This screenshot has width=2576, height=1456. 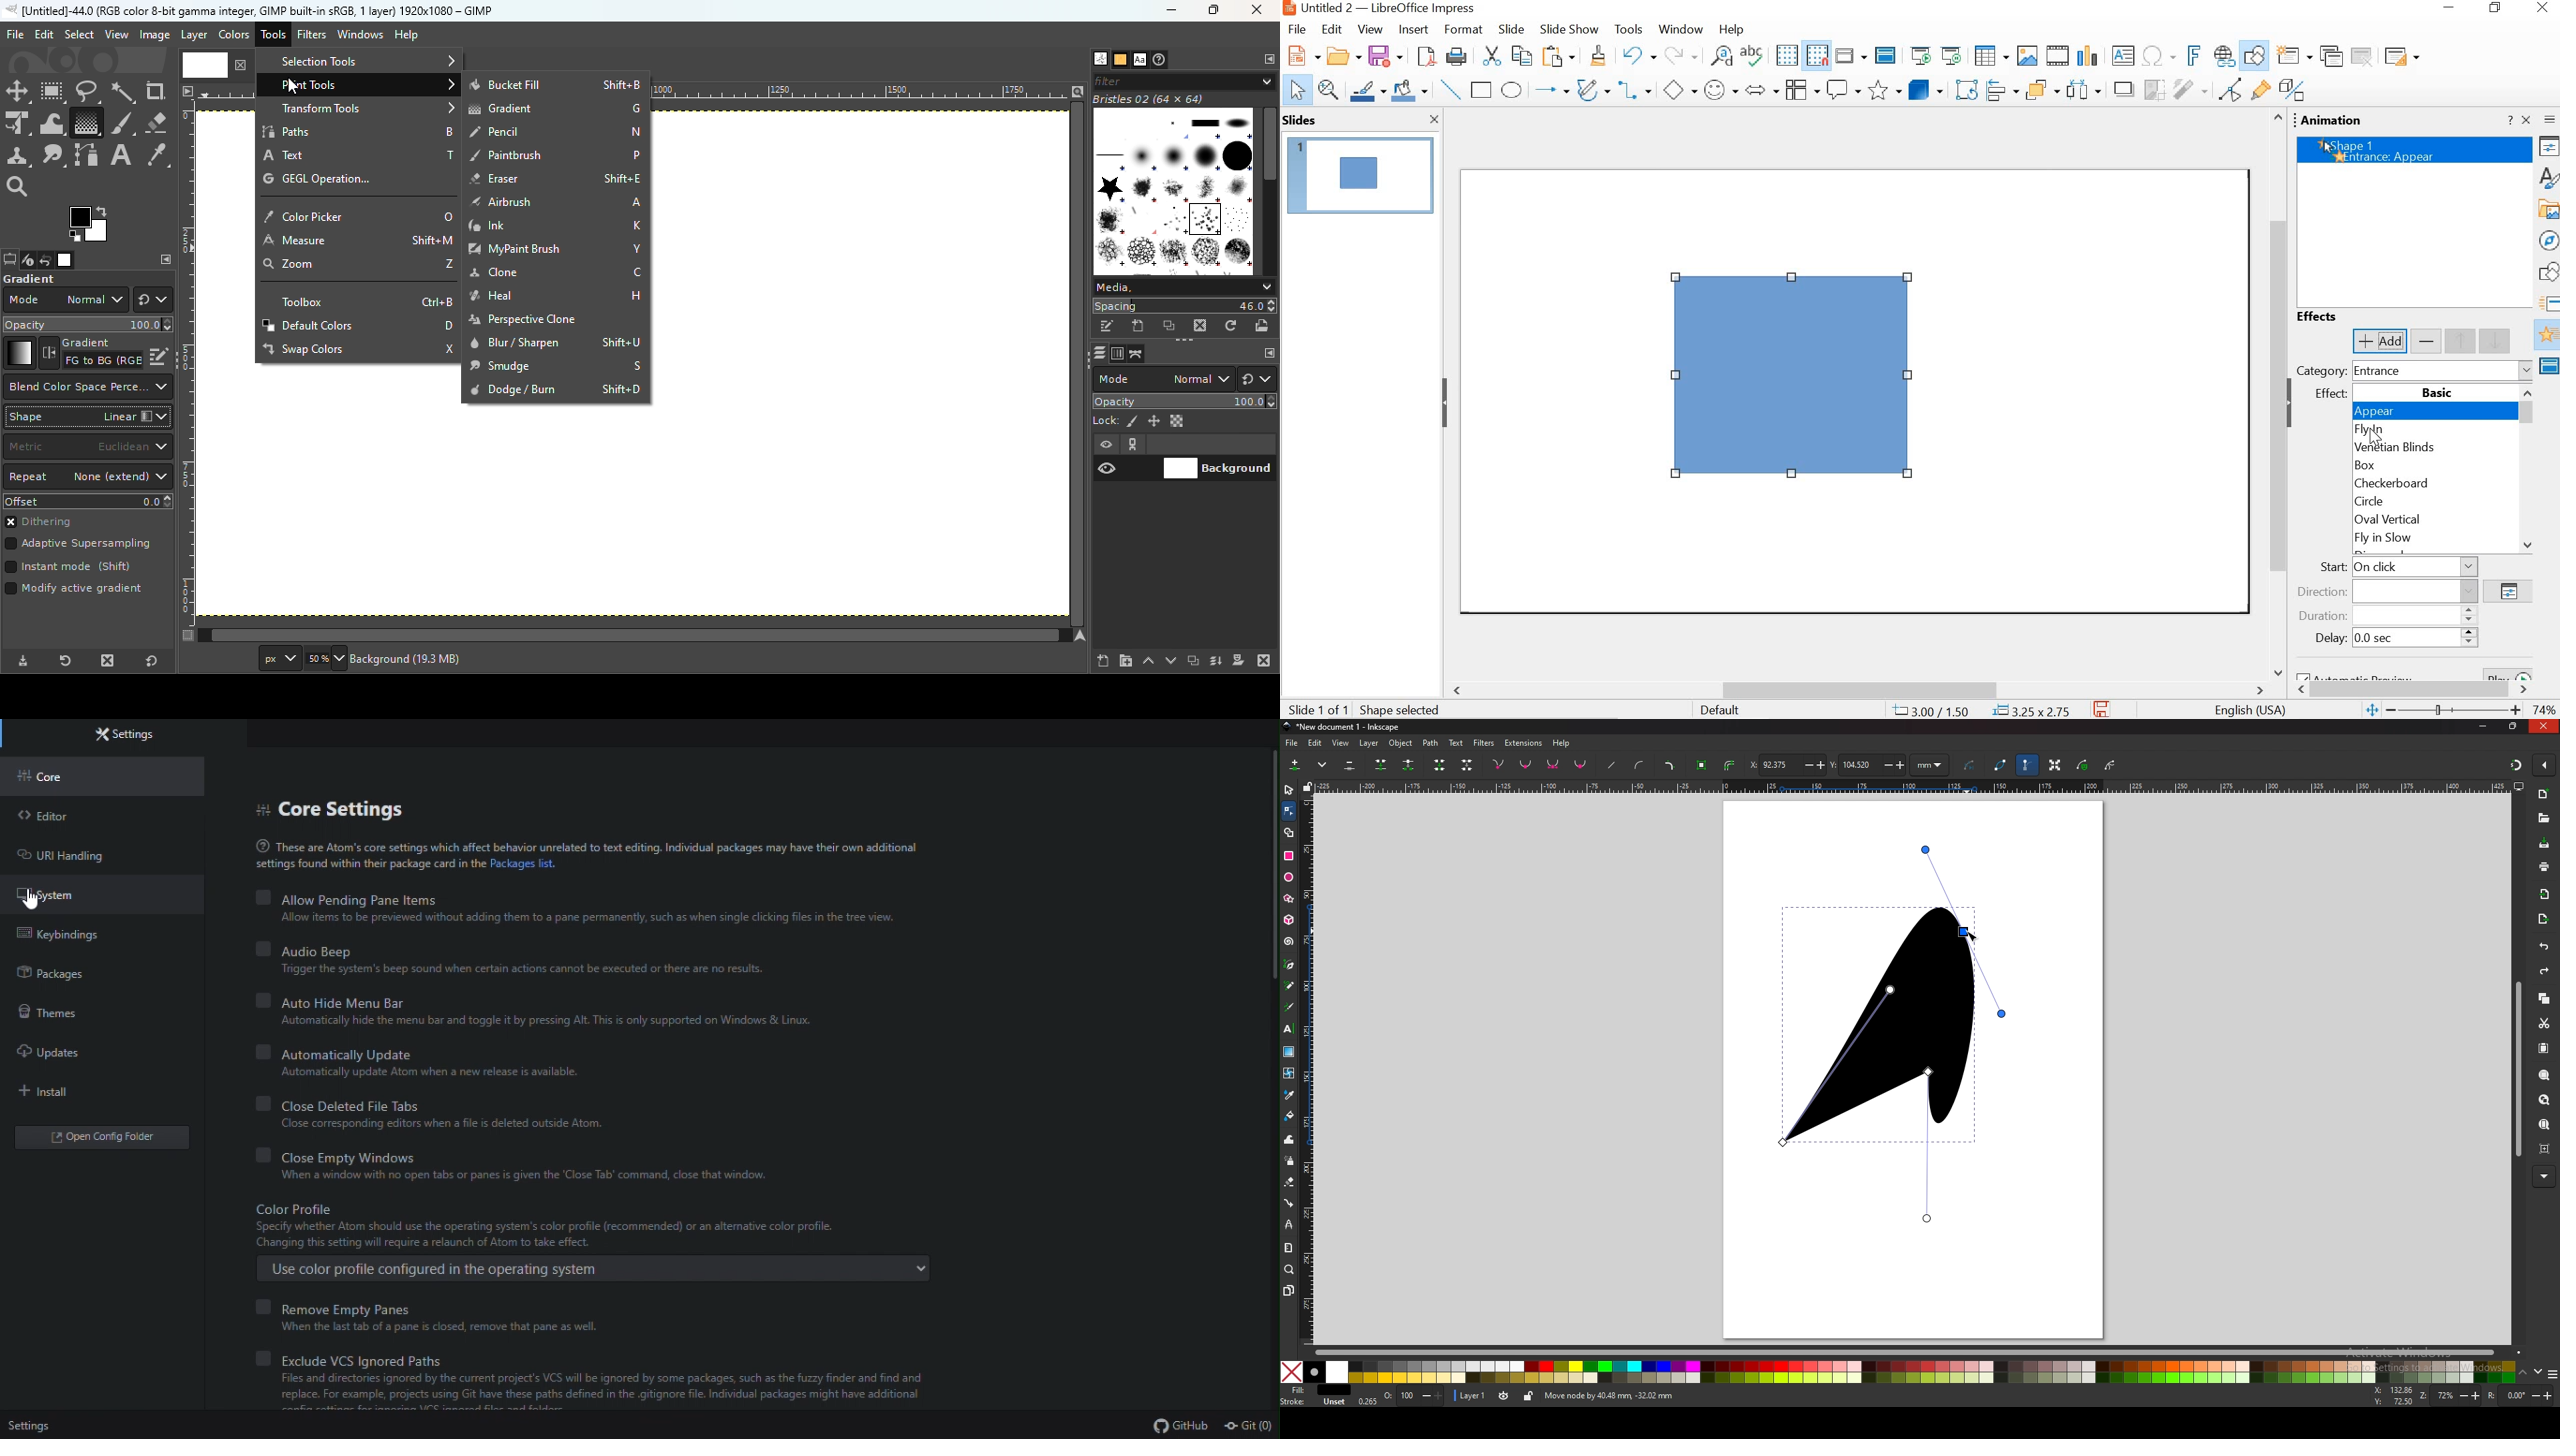 What do you see at coordinates (2045, 88) in the screenshot?
I see `arrange` at bounding box center [2045, 88].